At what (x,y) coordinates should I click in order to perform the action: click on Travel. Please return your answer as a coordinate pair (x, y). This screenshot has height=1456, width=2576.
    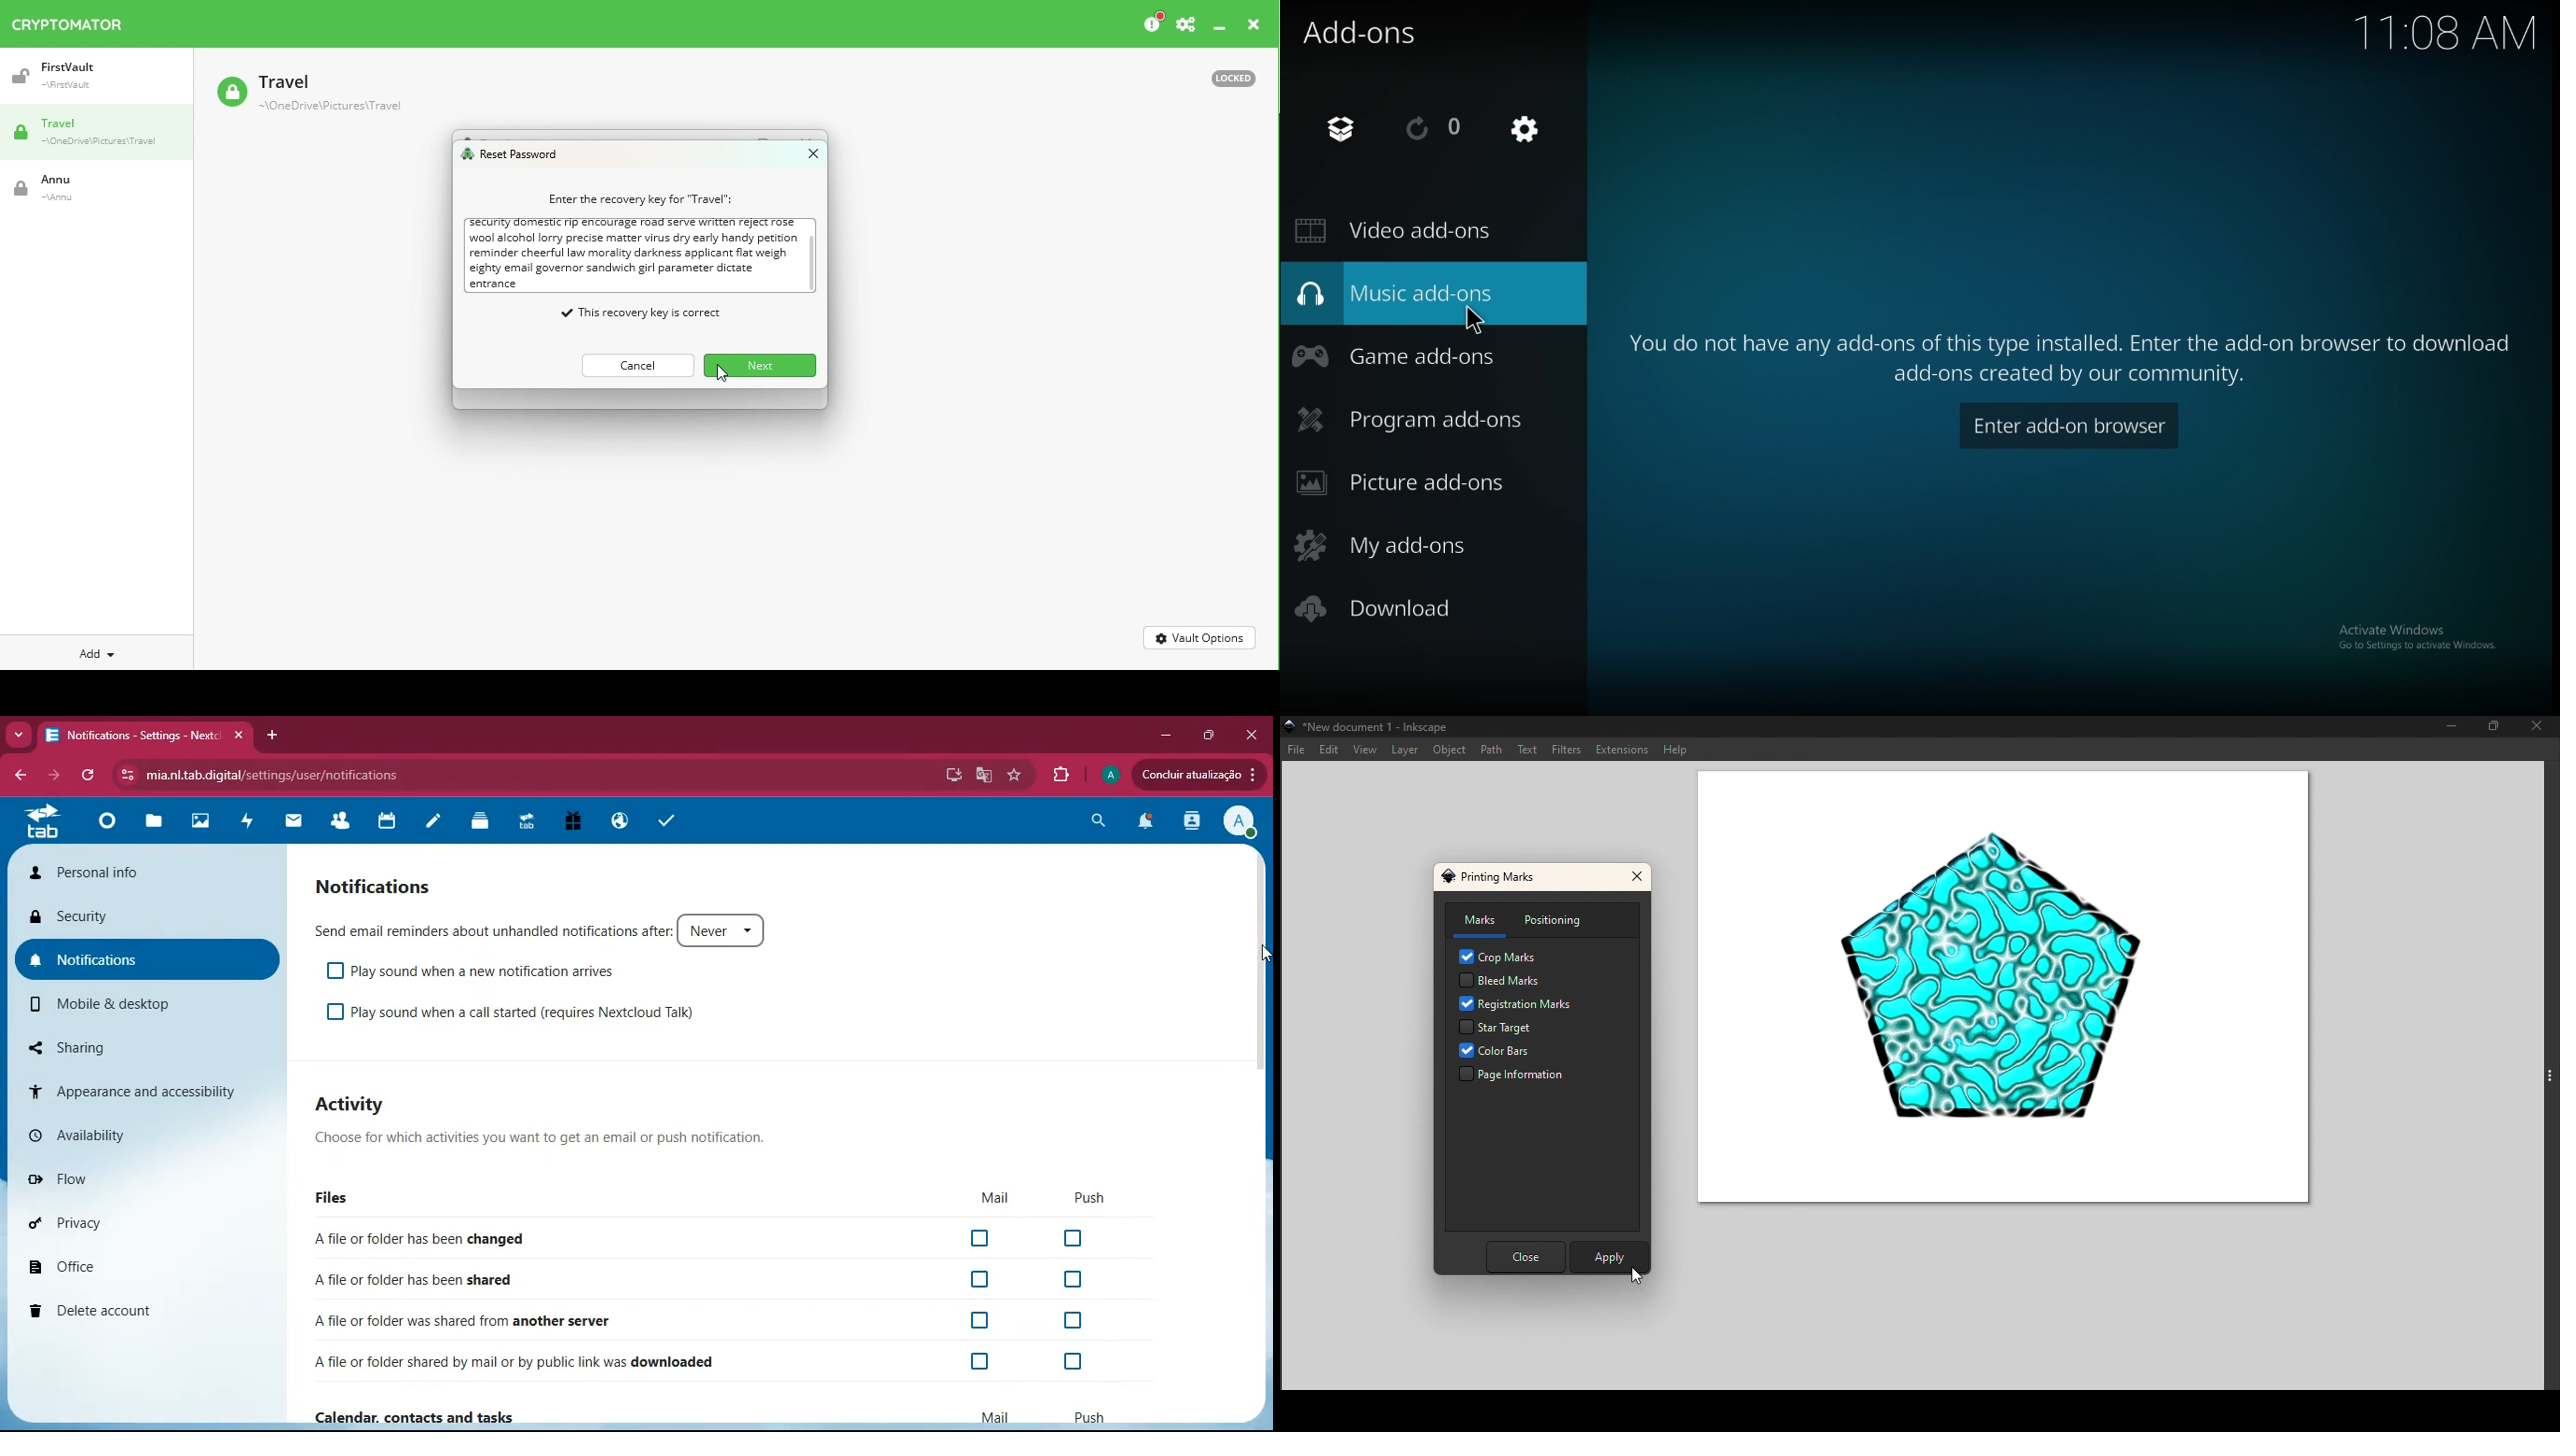
    Looking at the image, I should click on (103, 134).